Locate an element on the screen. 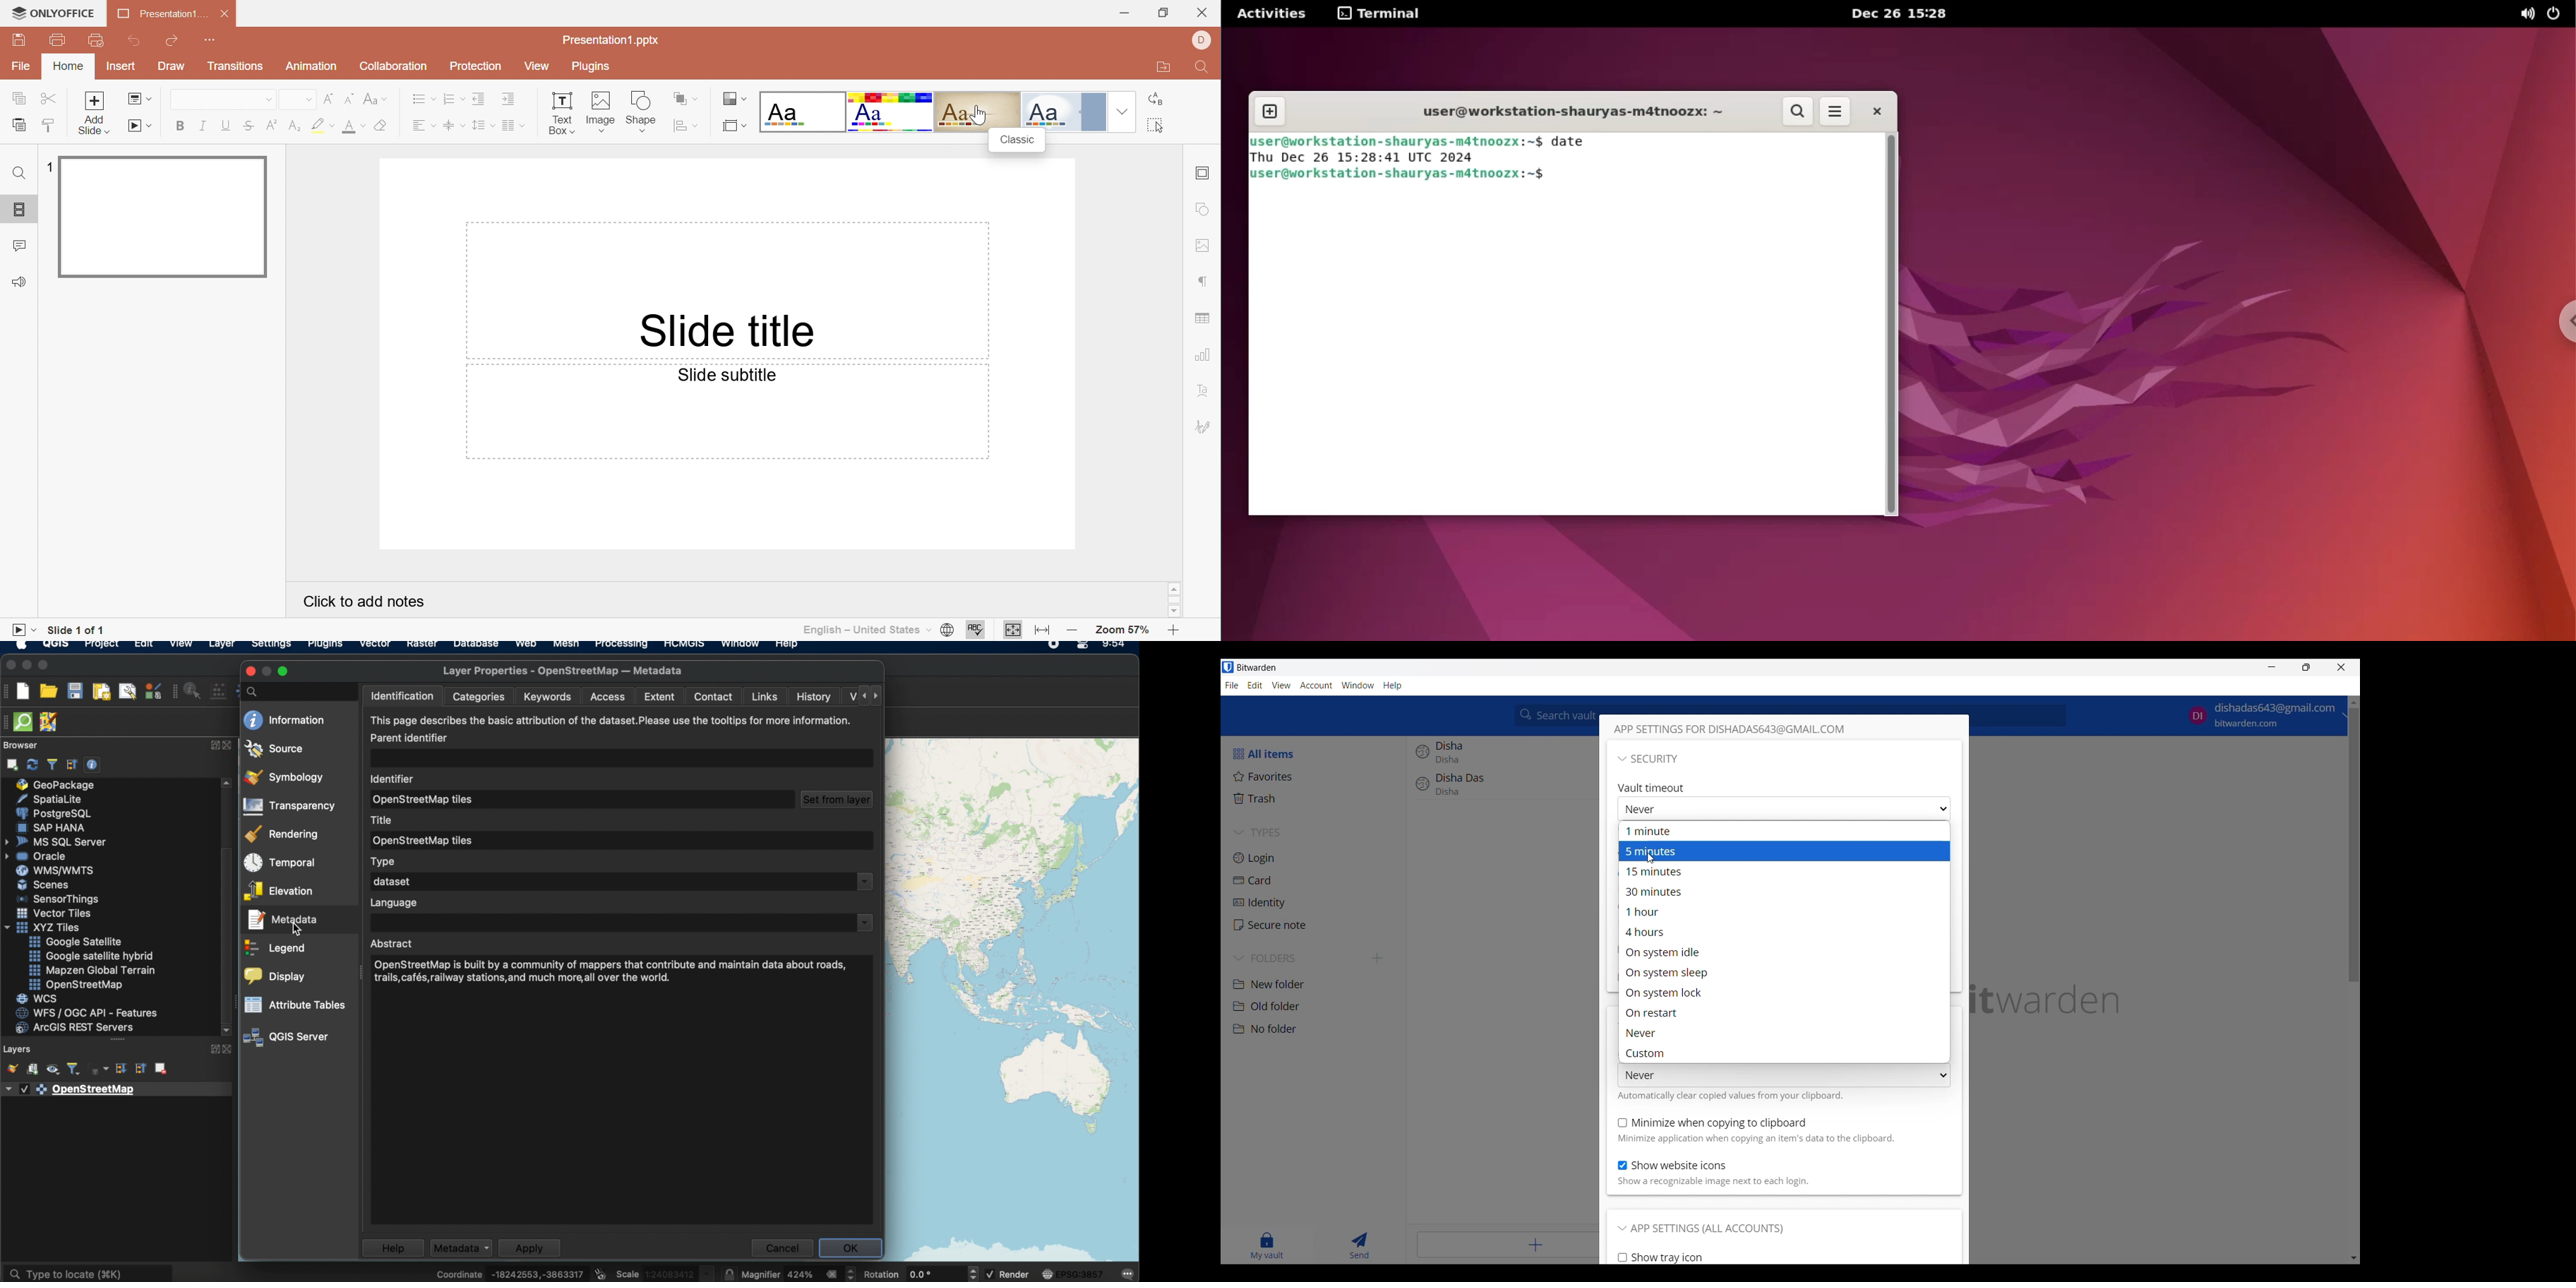 The width and height of the screenshot is (2576, 1288). Drop Down is located at coordinates (433, 99).